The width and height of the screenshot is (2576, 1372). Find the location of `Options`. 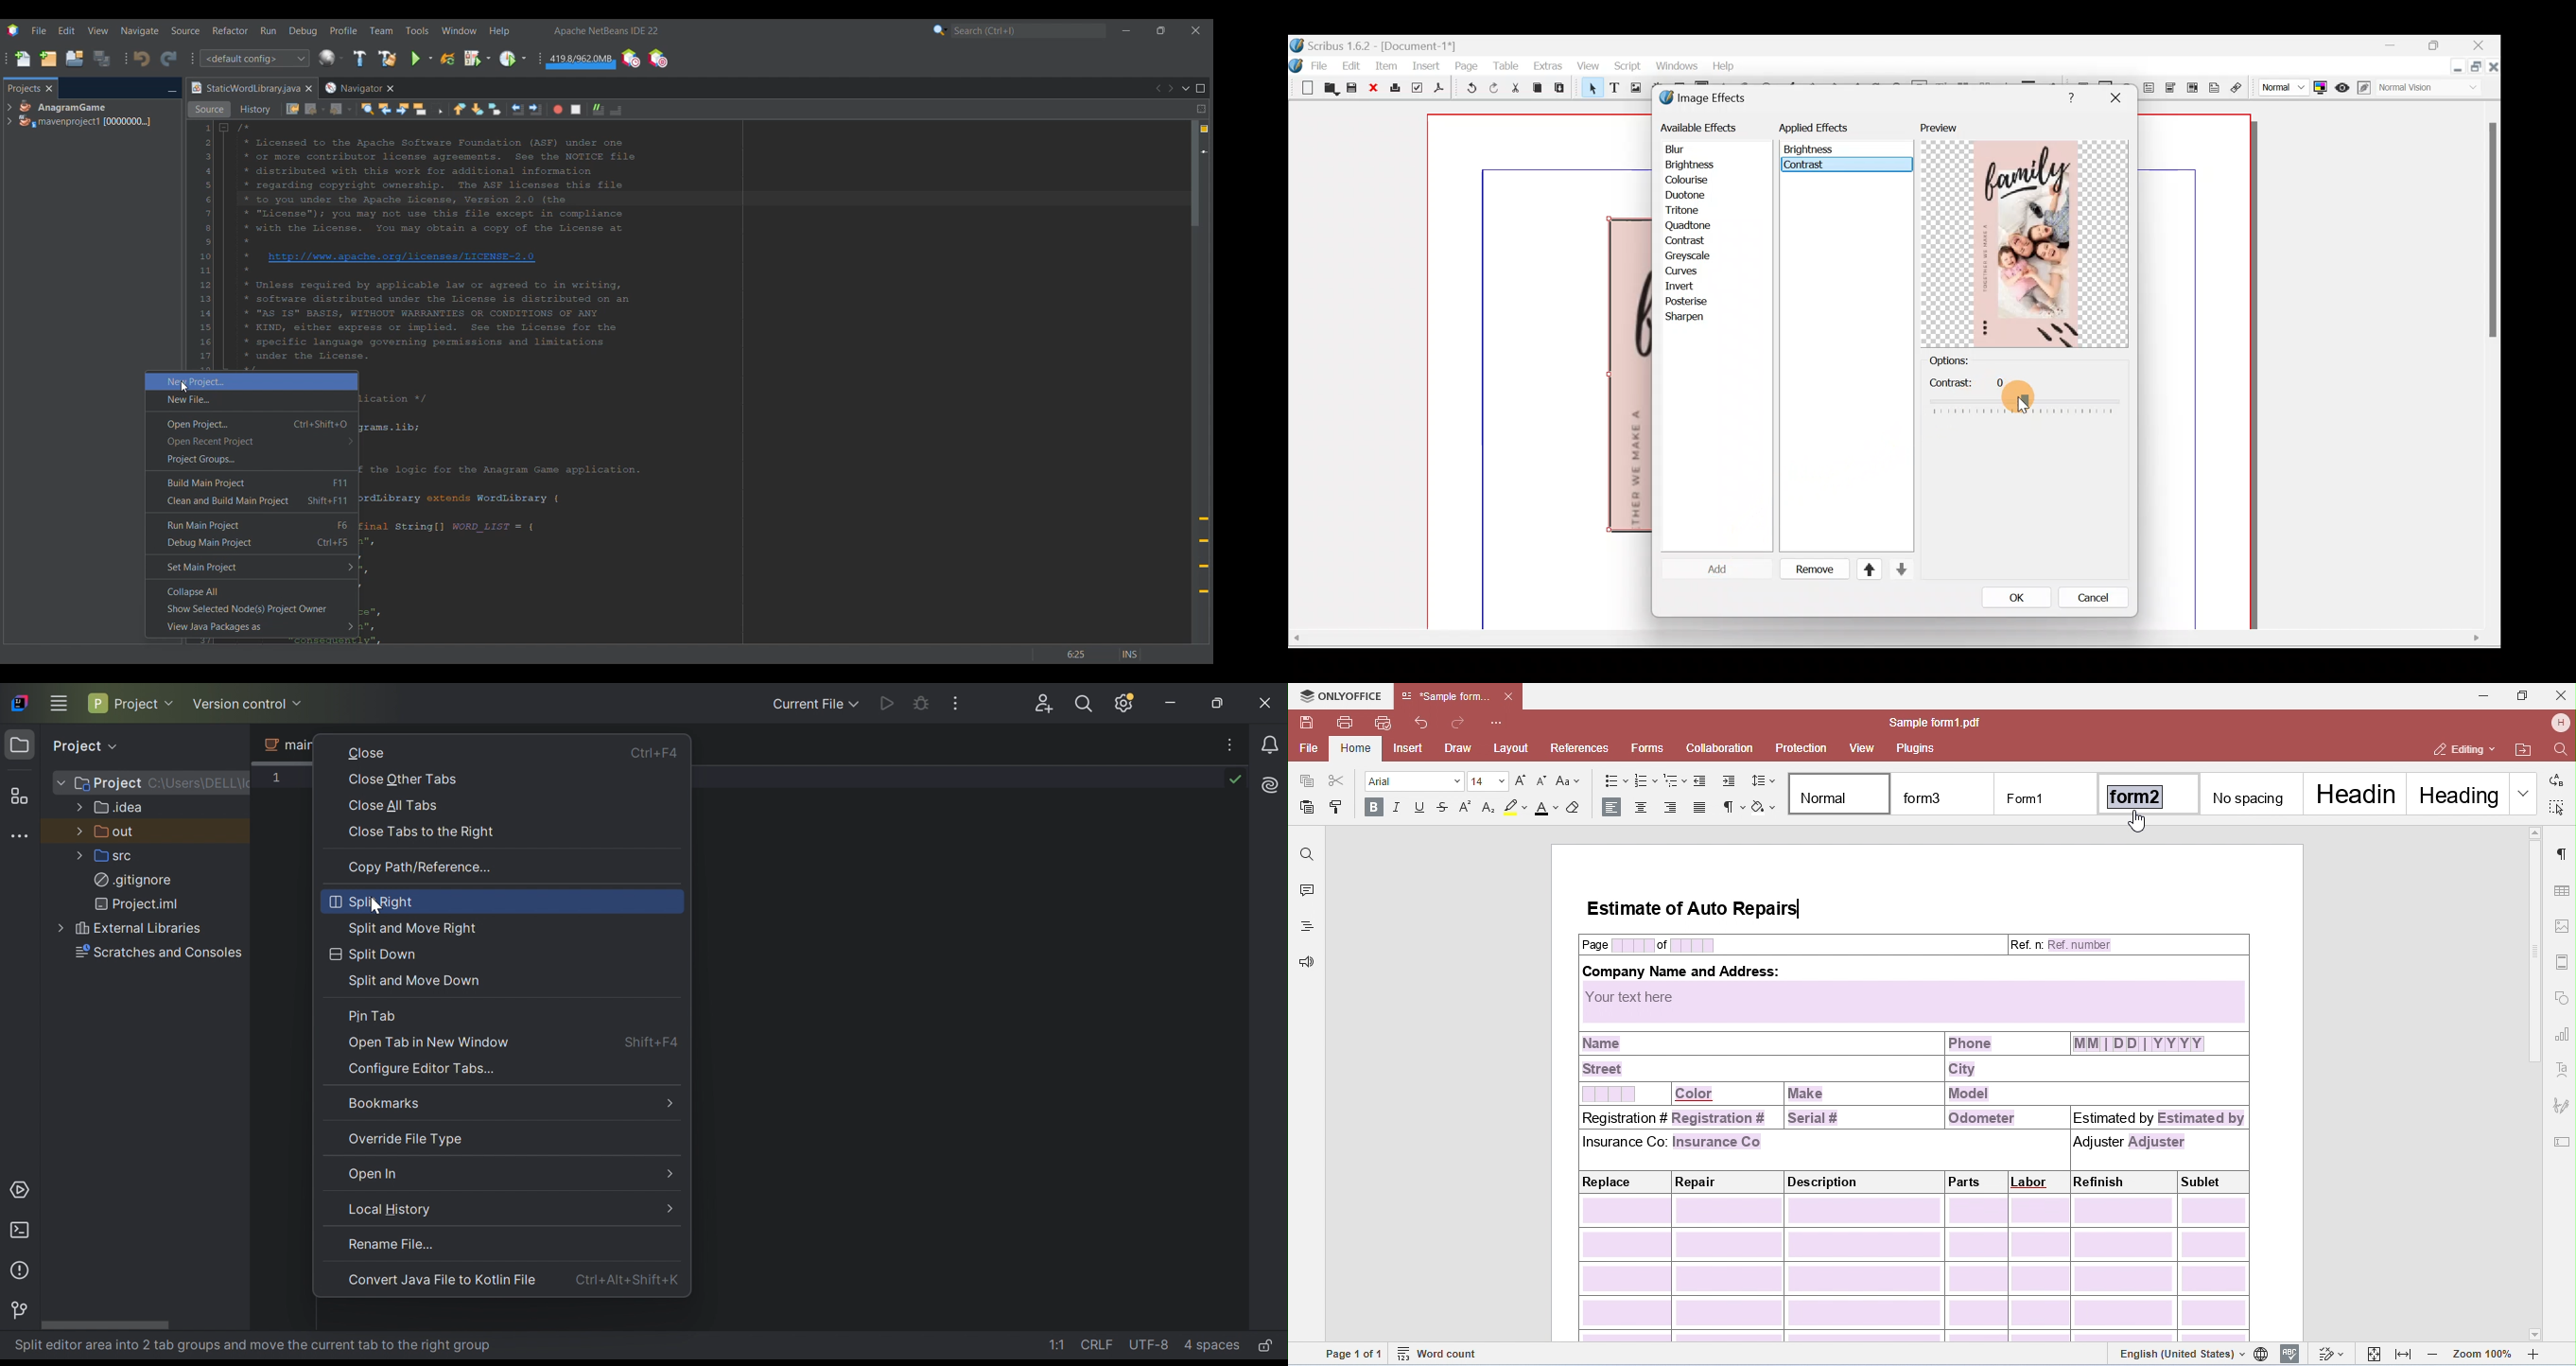

Options is located at coordinates (1970, 362).